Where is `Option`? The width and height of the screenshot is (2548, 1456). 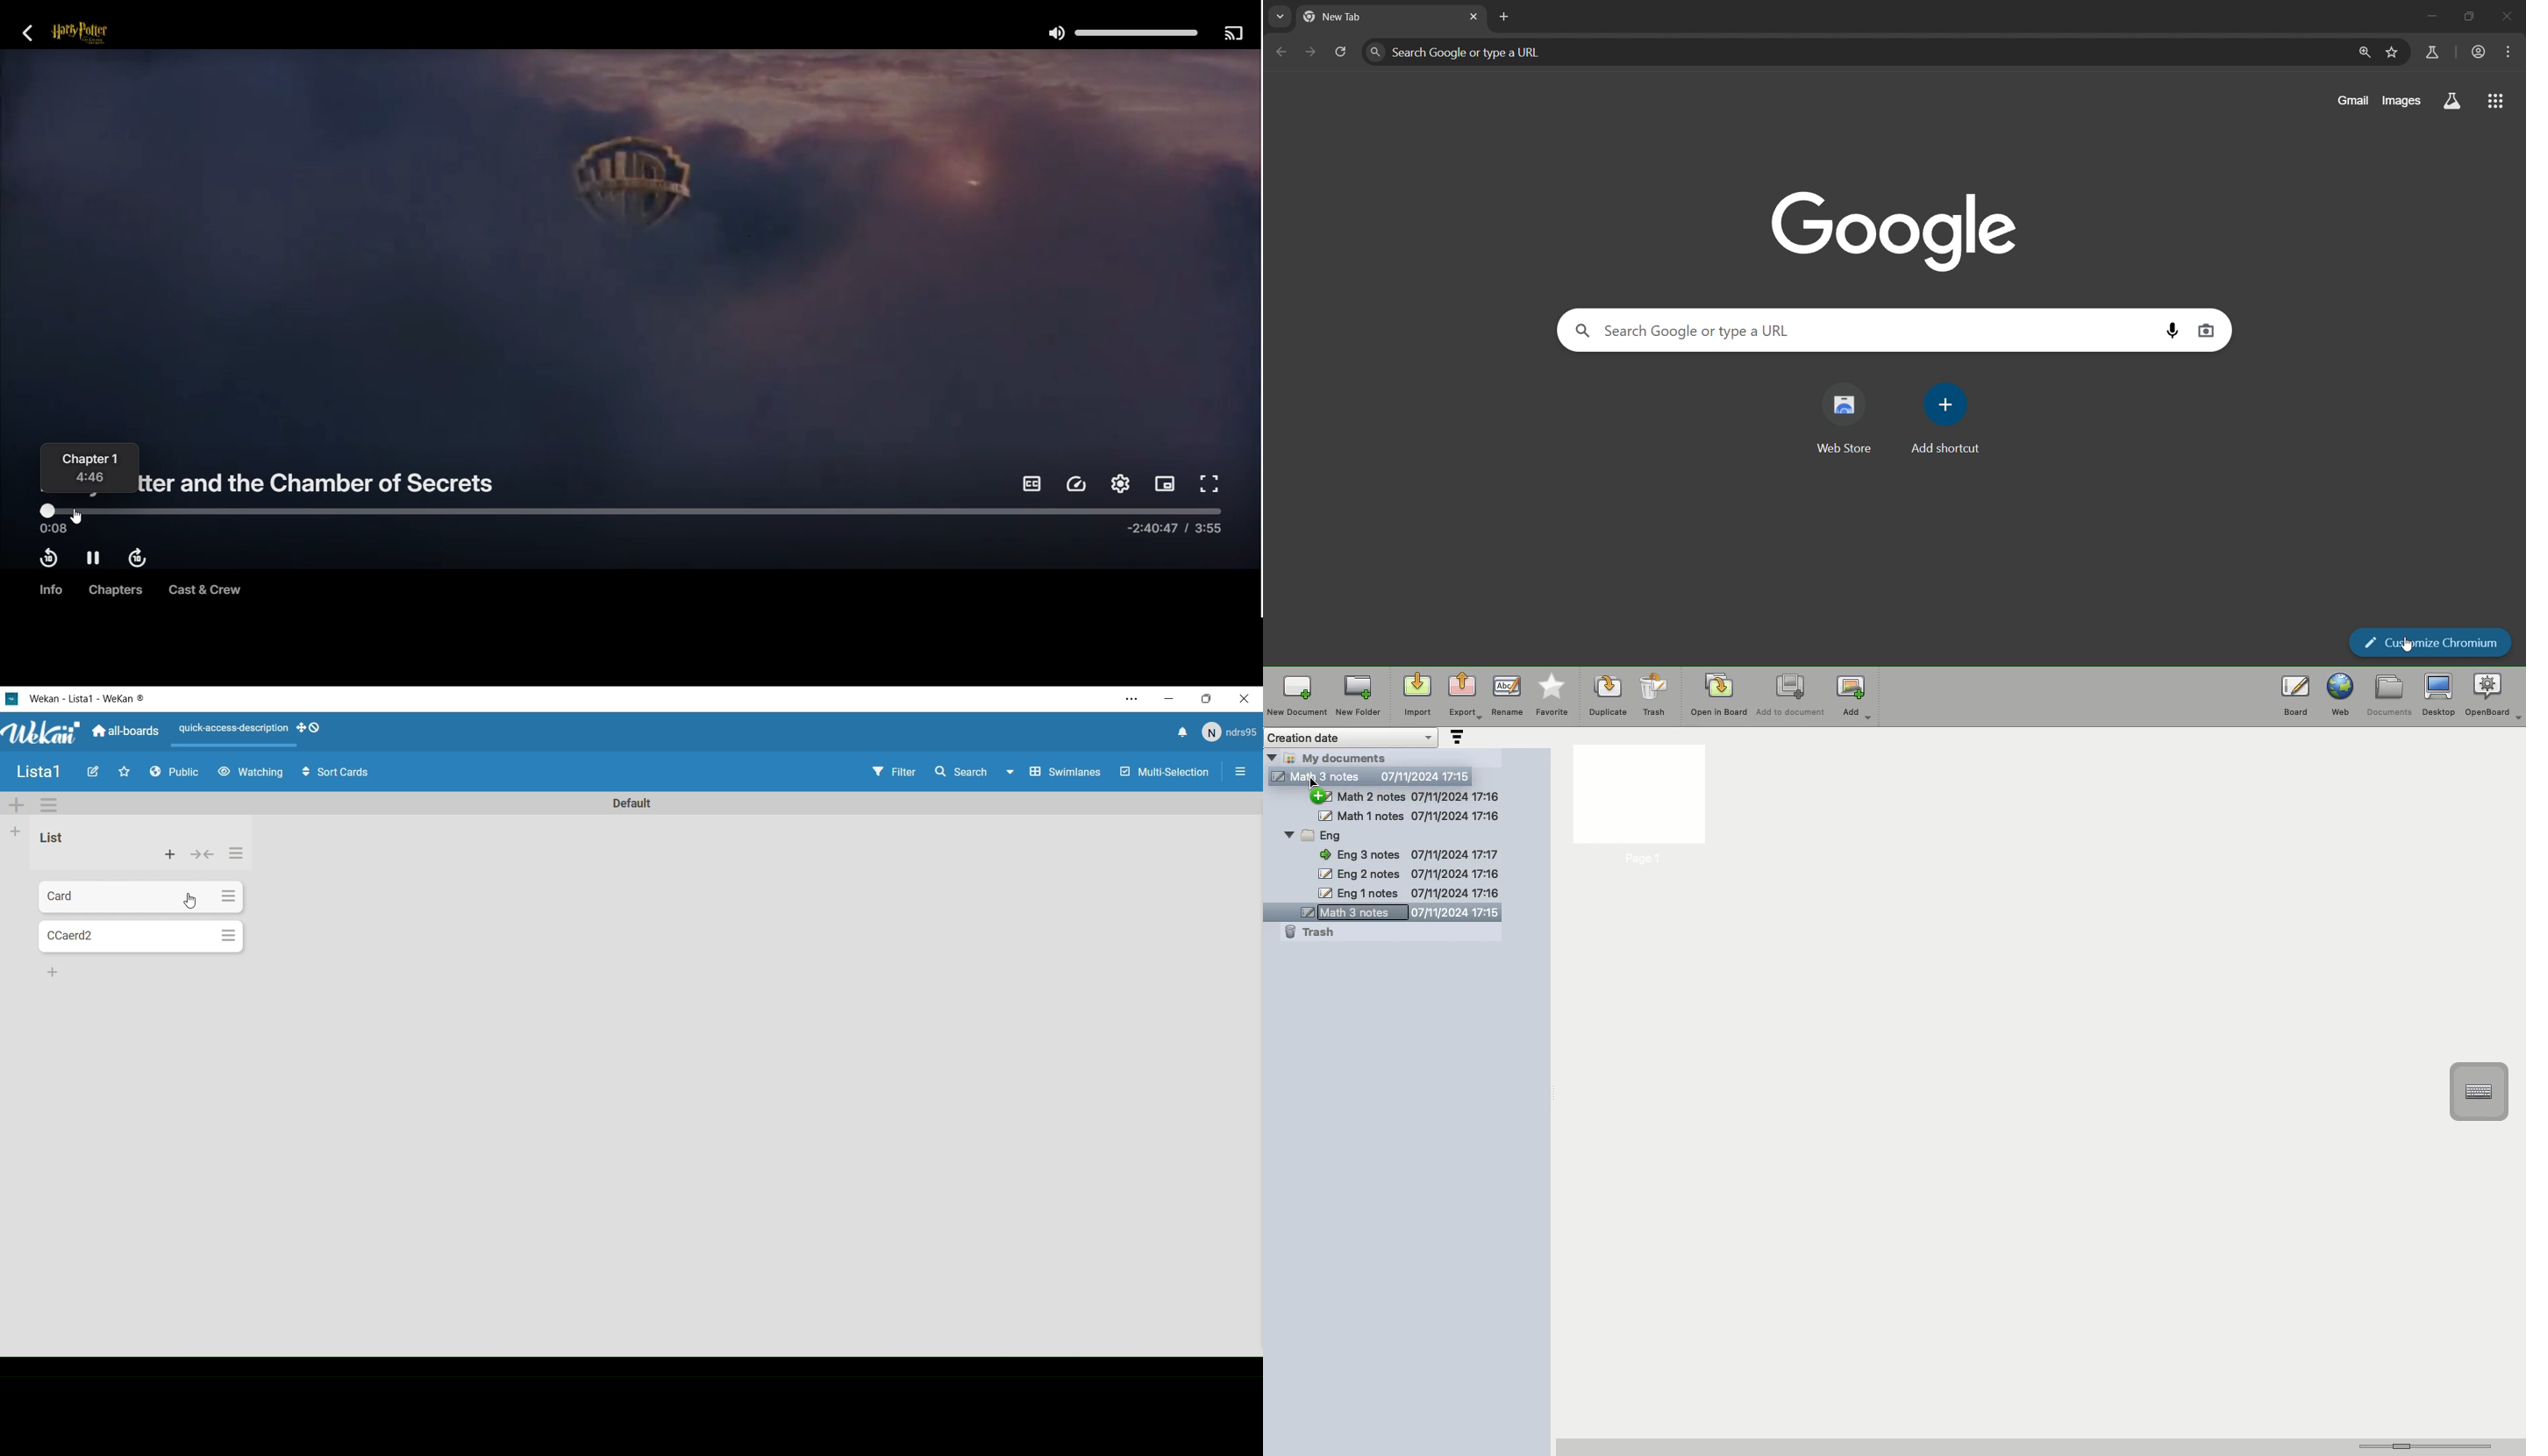
Option is located at coordinates (1238, 773).